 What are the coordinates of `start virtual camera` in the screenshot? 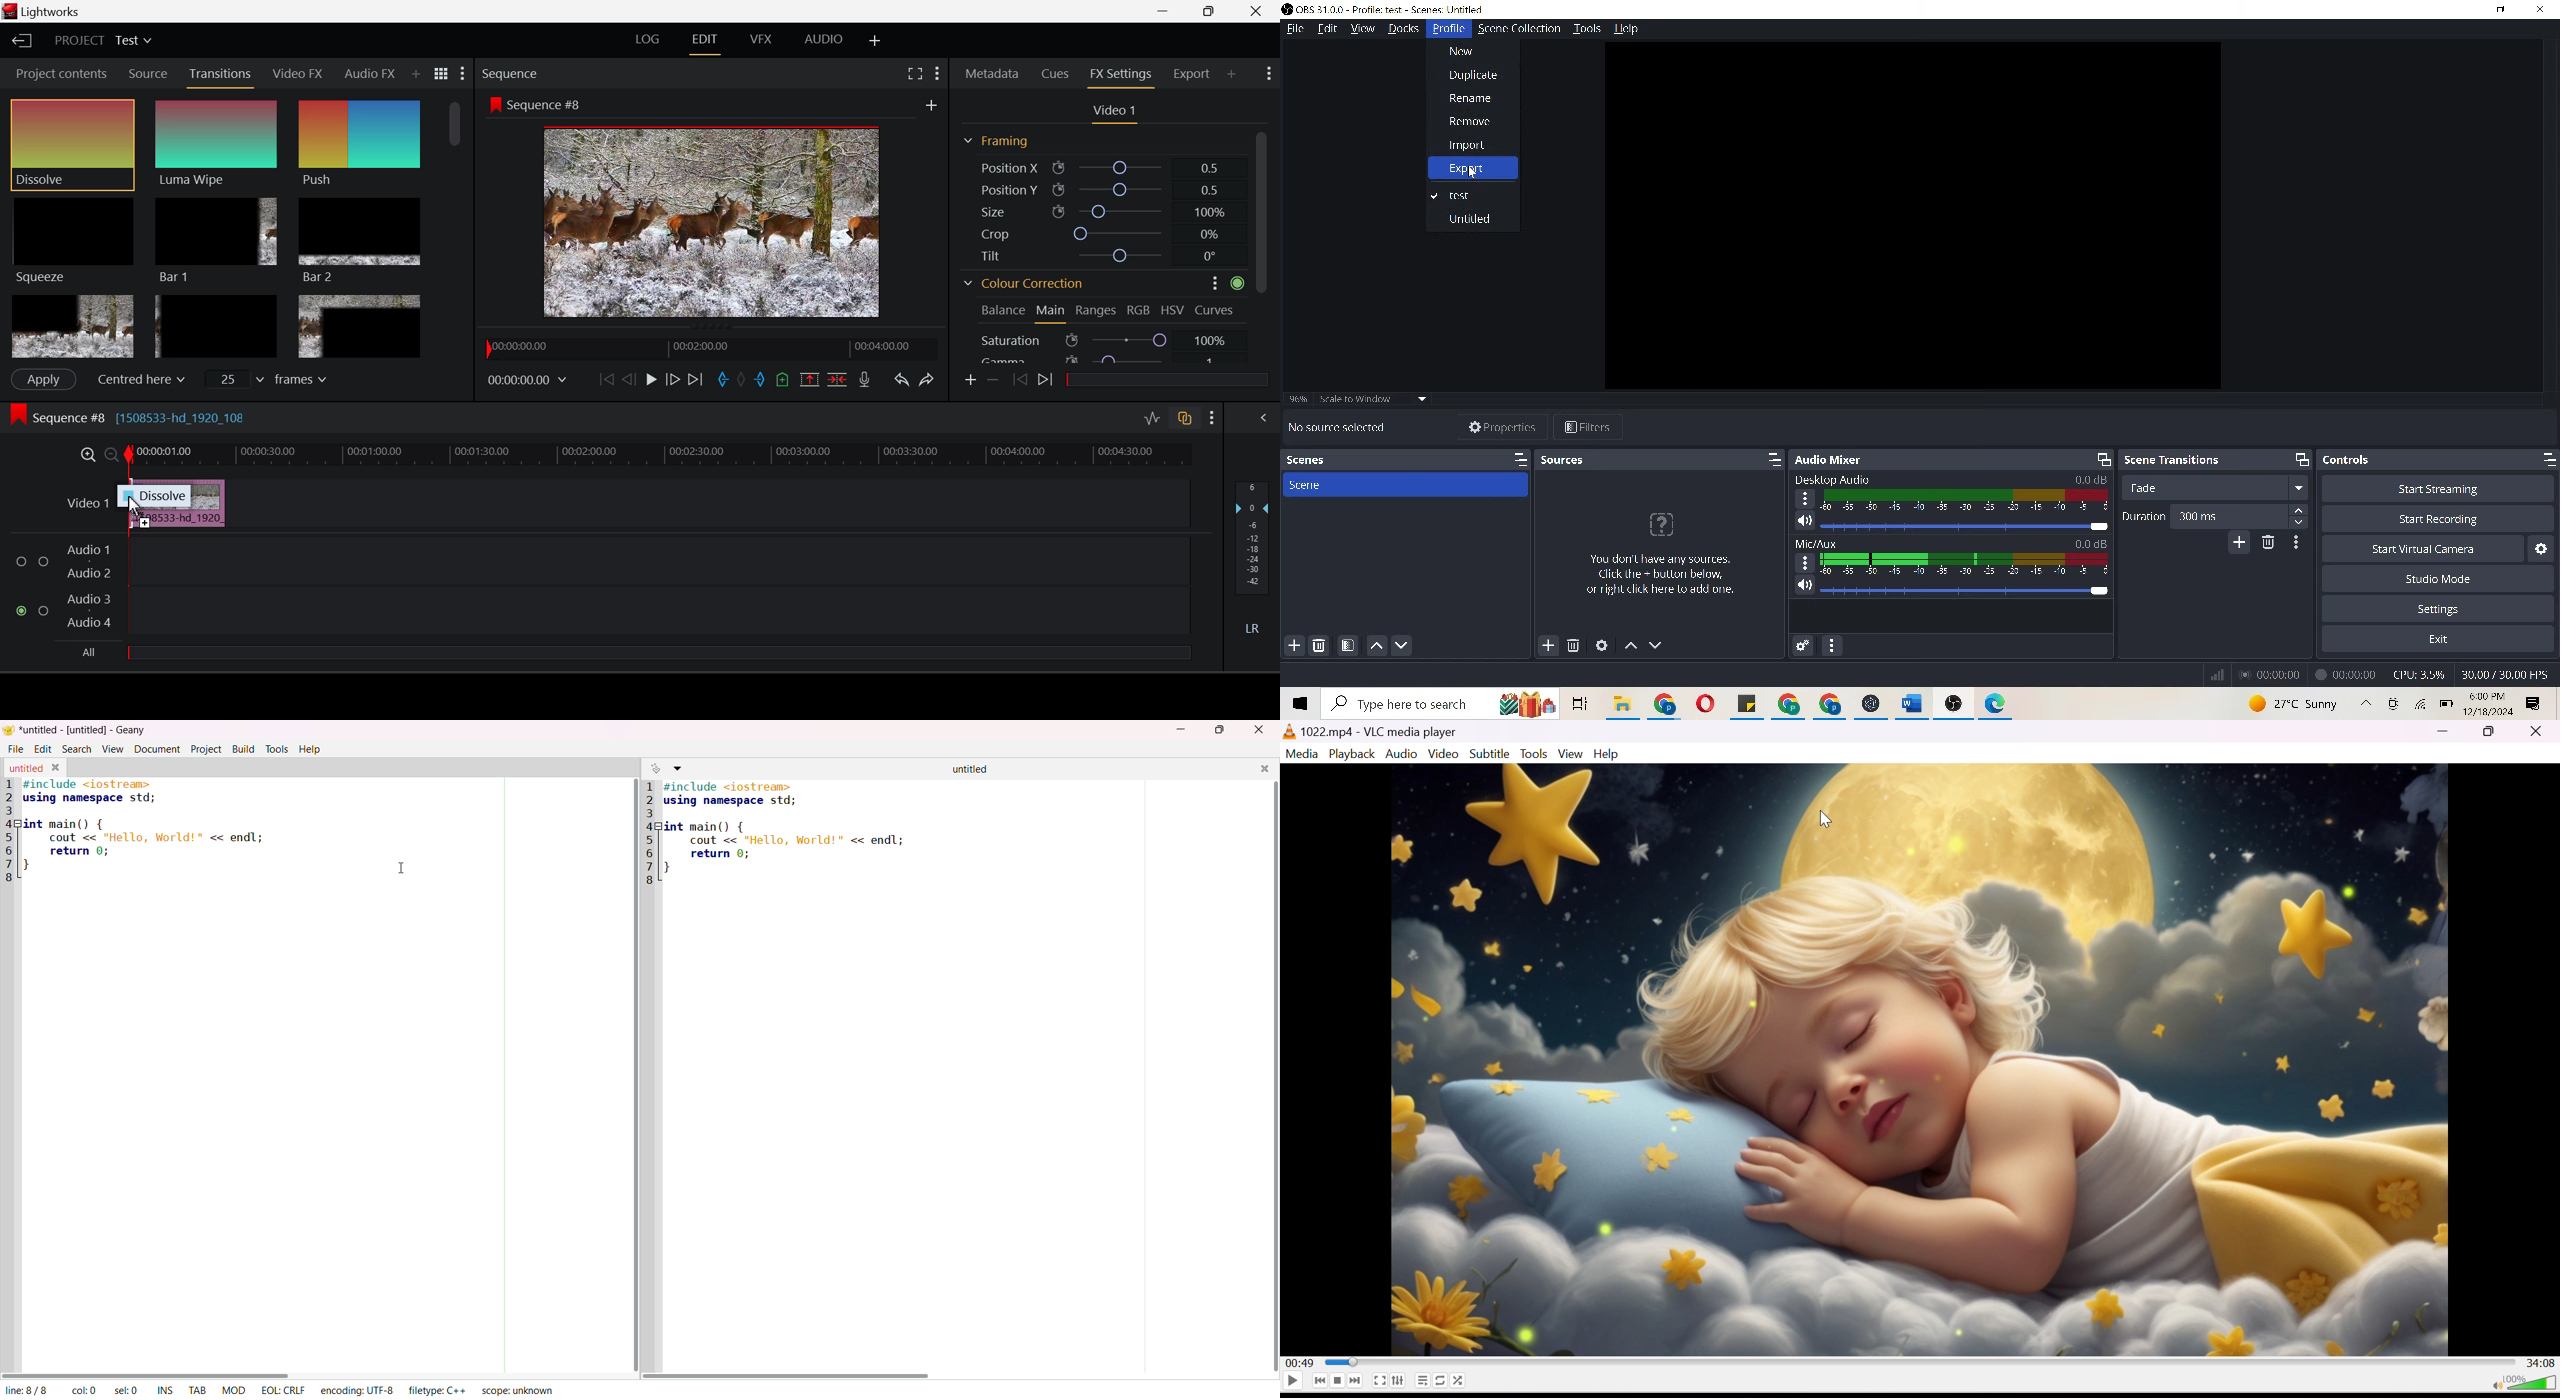 It's located at (2436, 552).